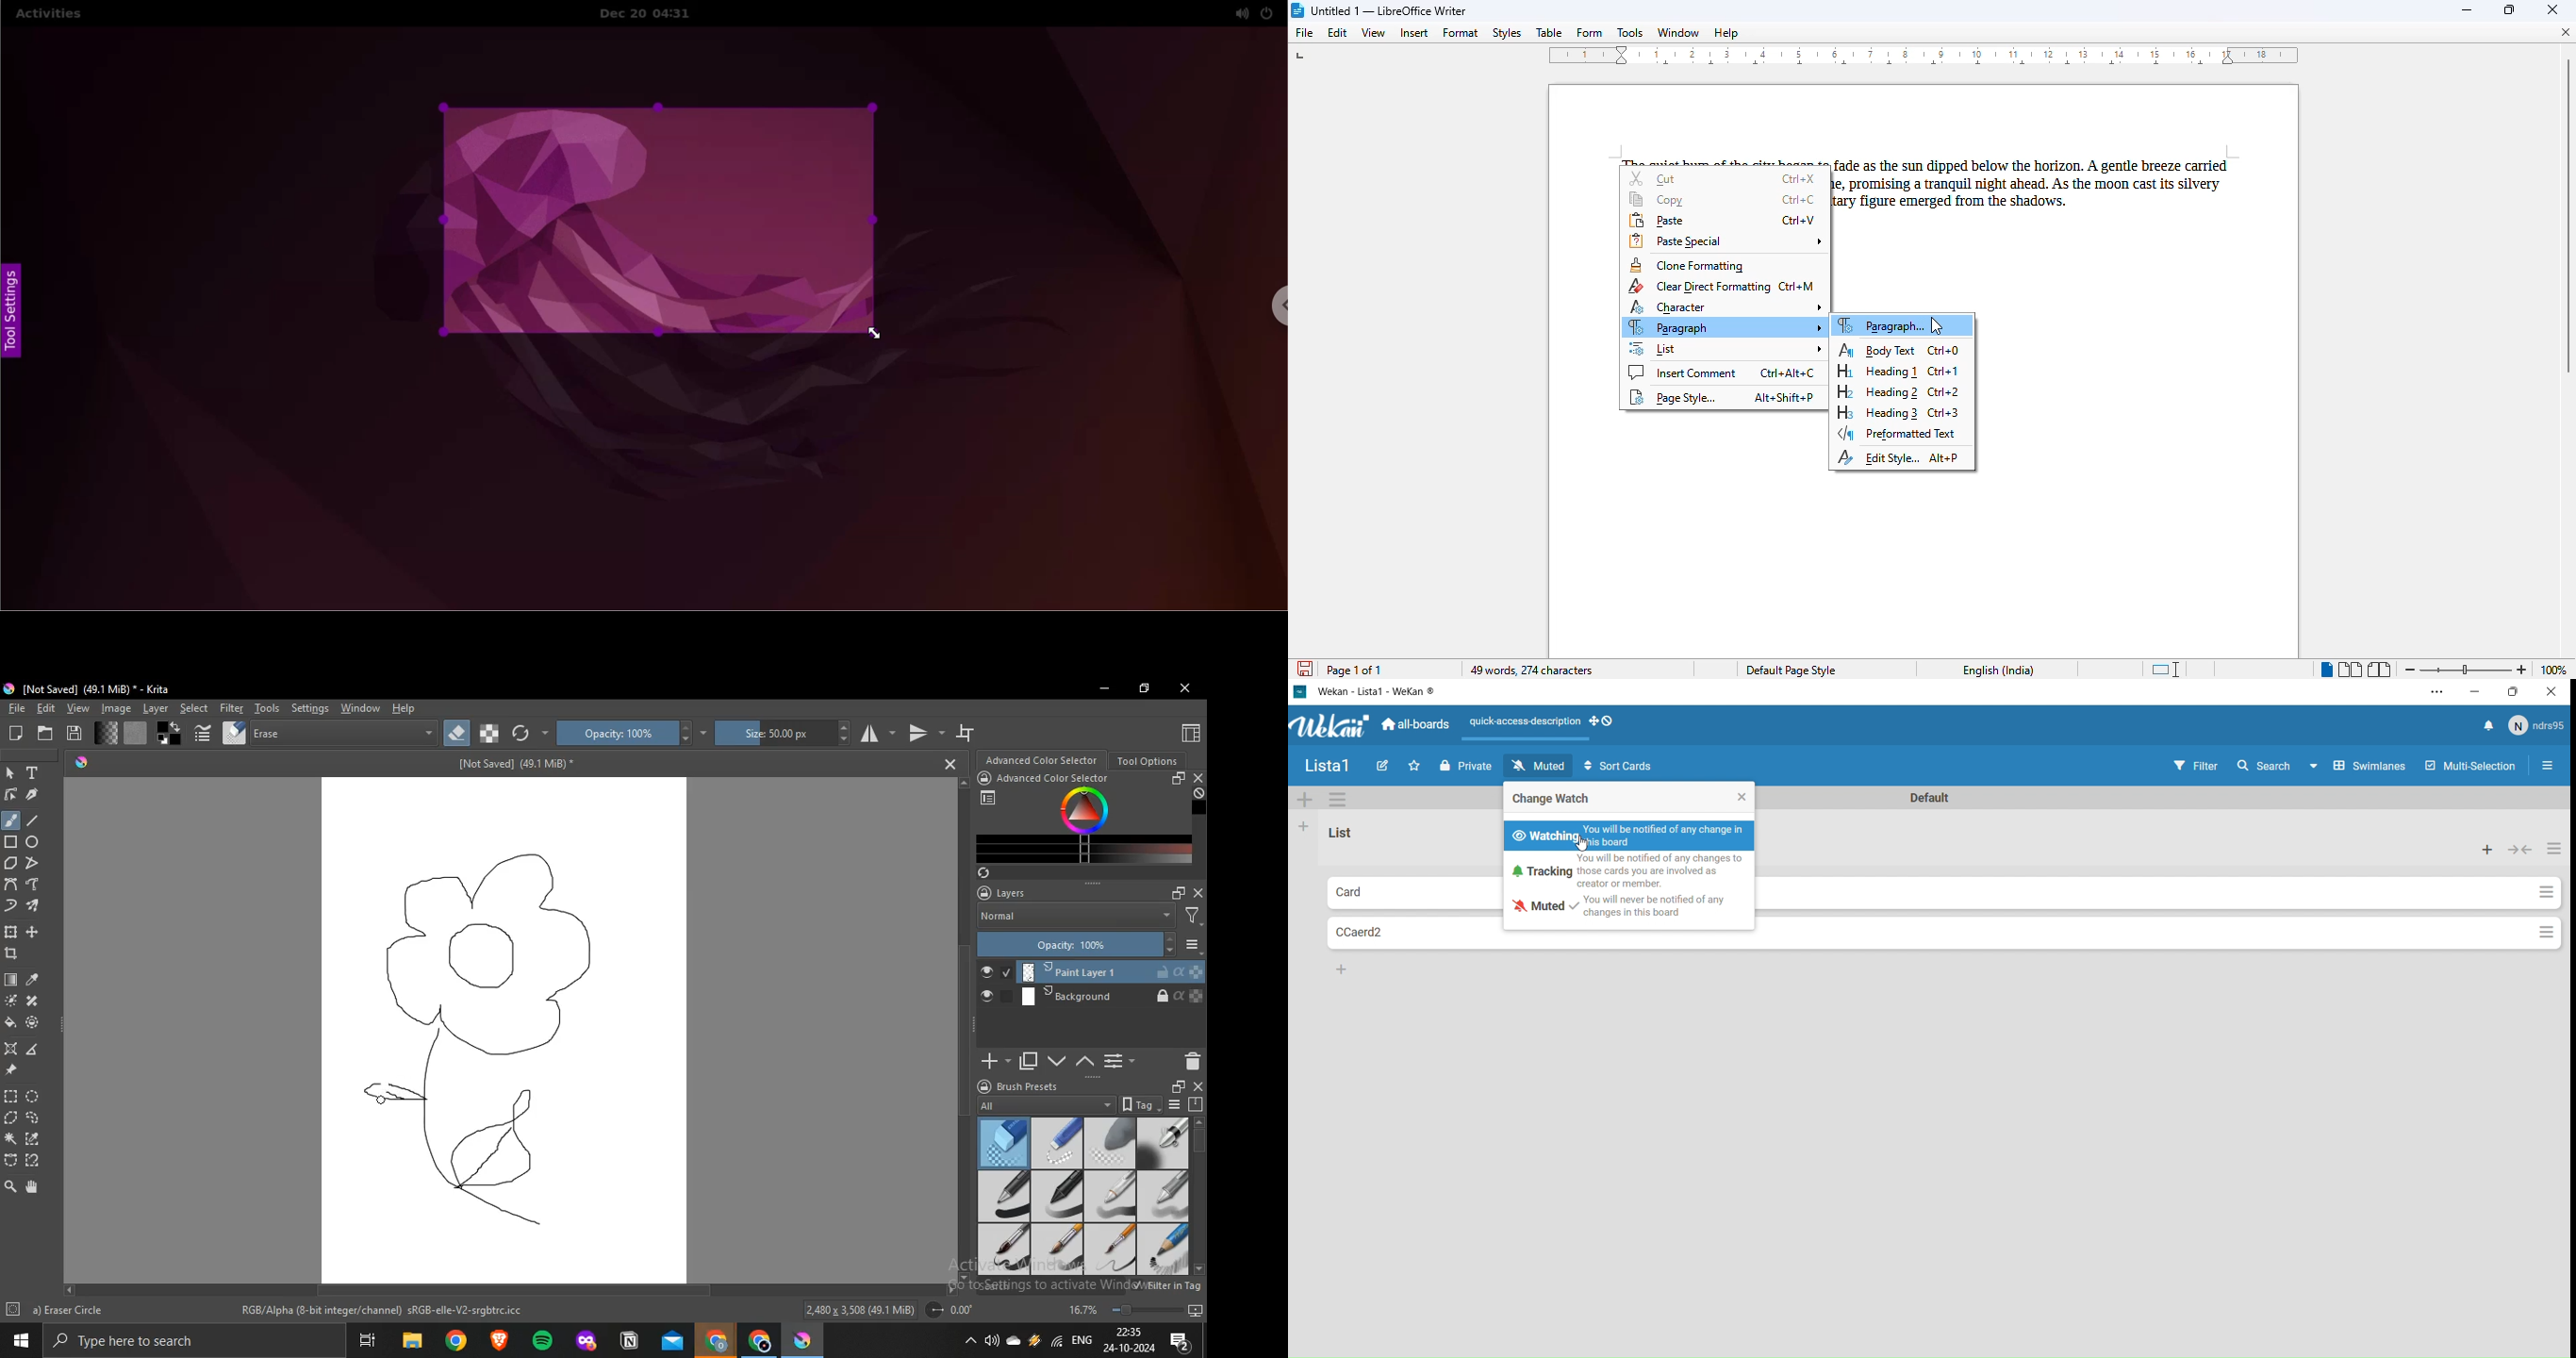  What do you see at coordinates (1373, 33) in the screenshot?
I see `view` at bounding box center [1373, 33].